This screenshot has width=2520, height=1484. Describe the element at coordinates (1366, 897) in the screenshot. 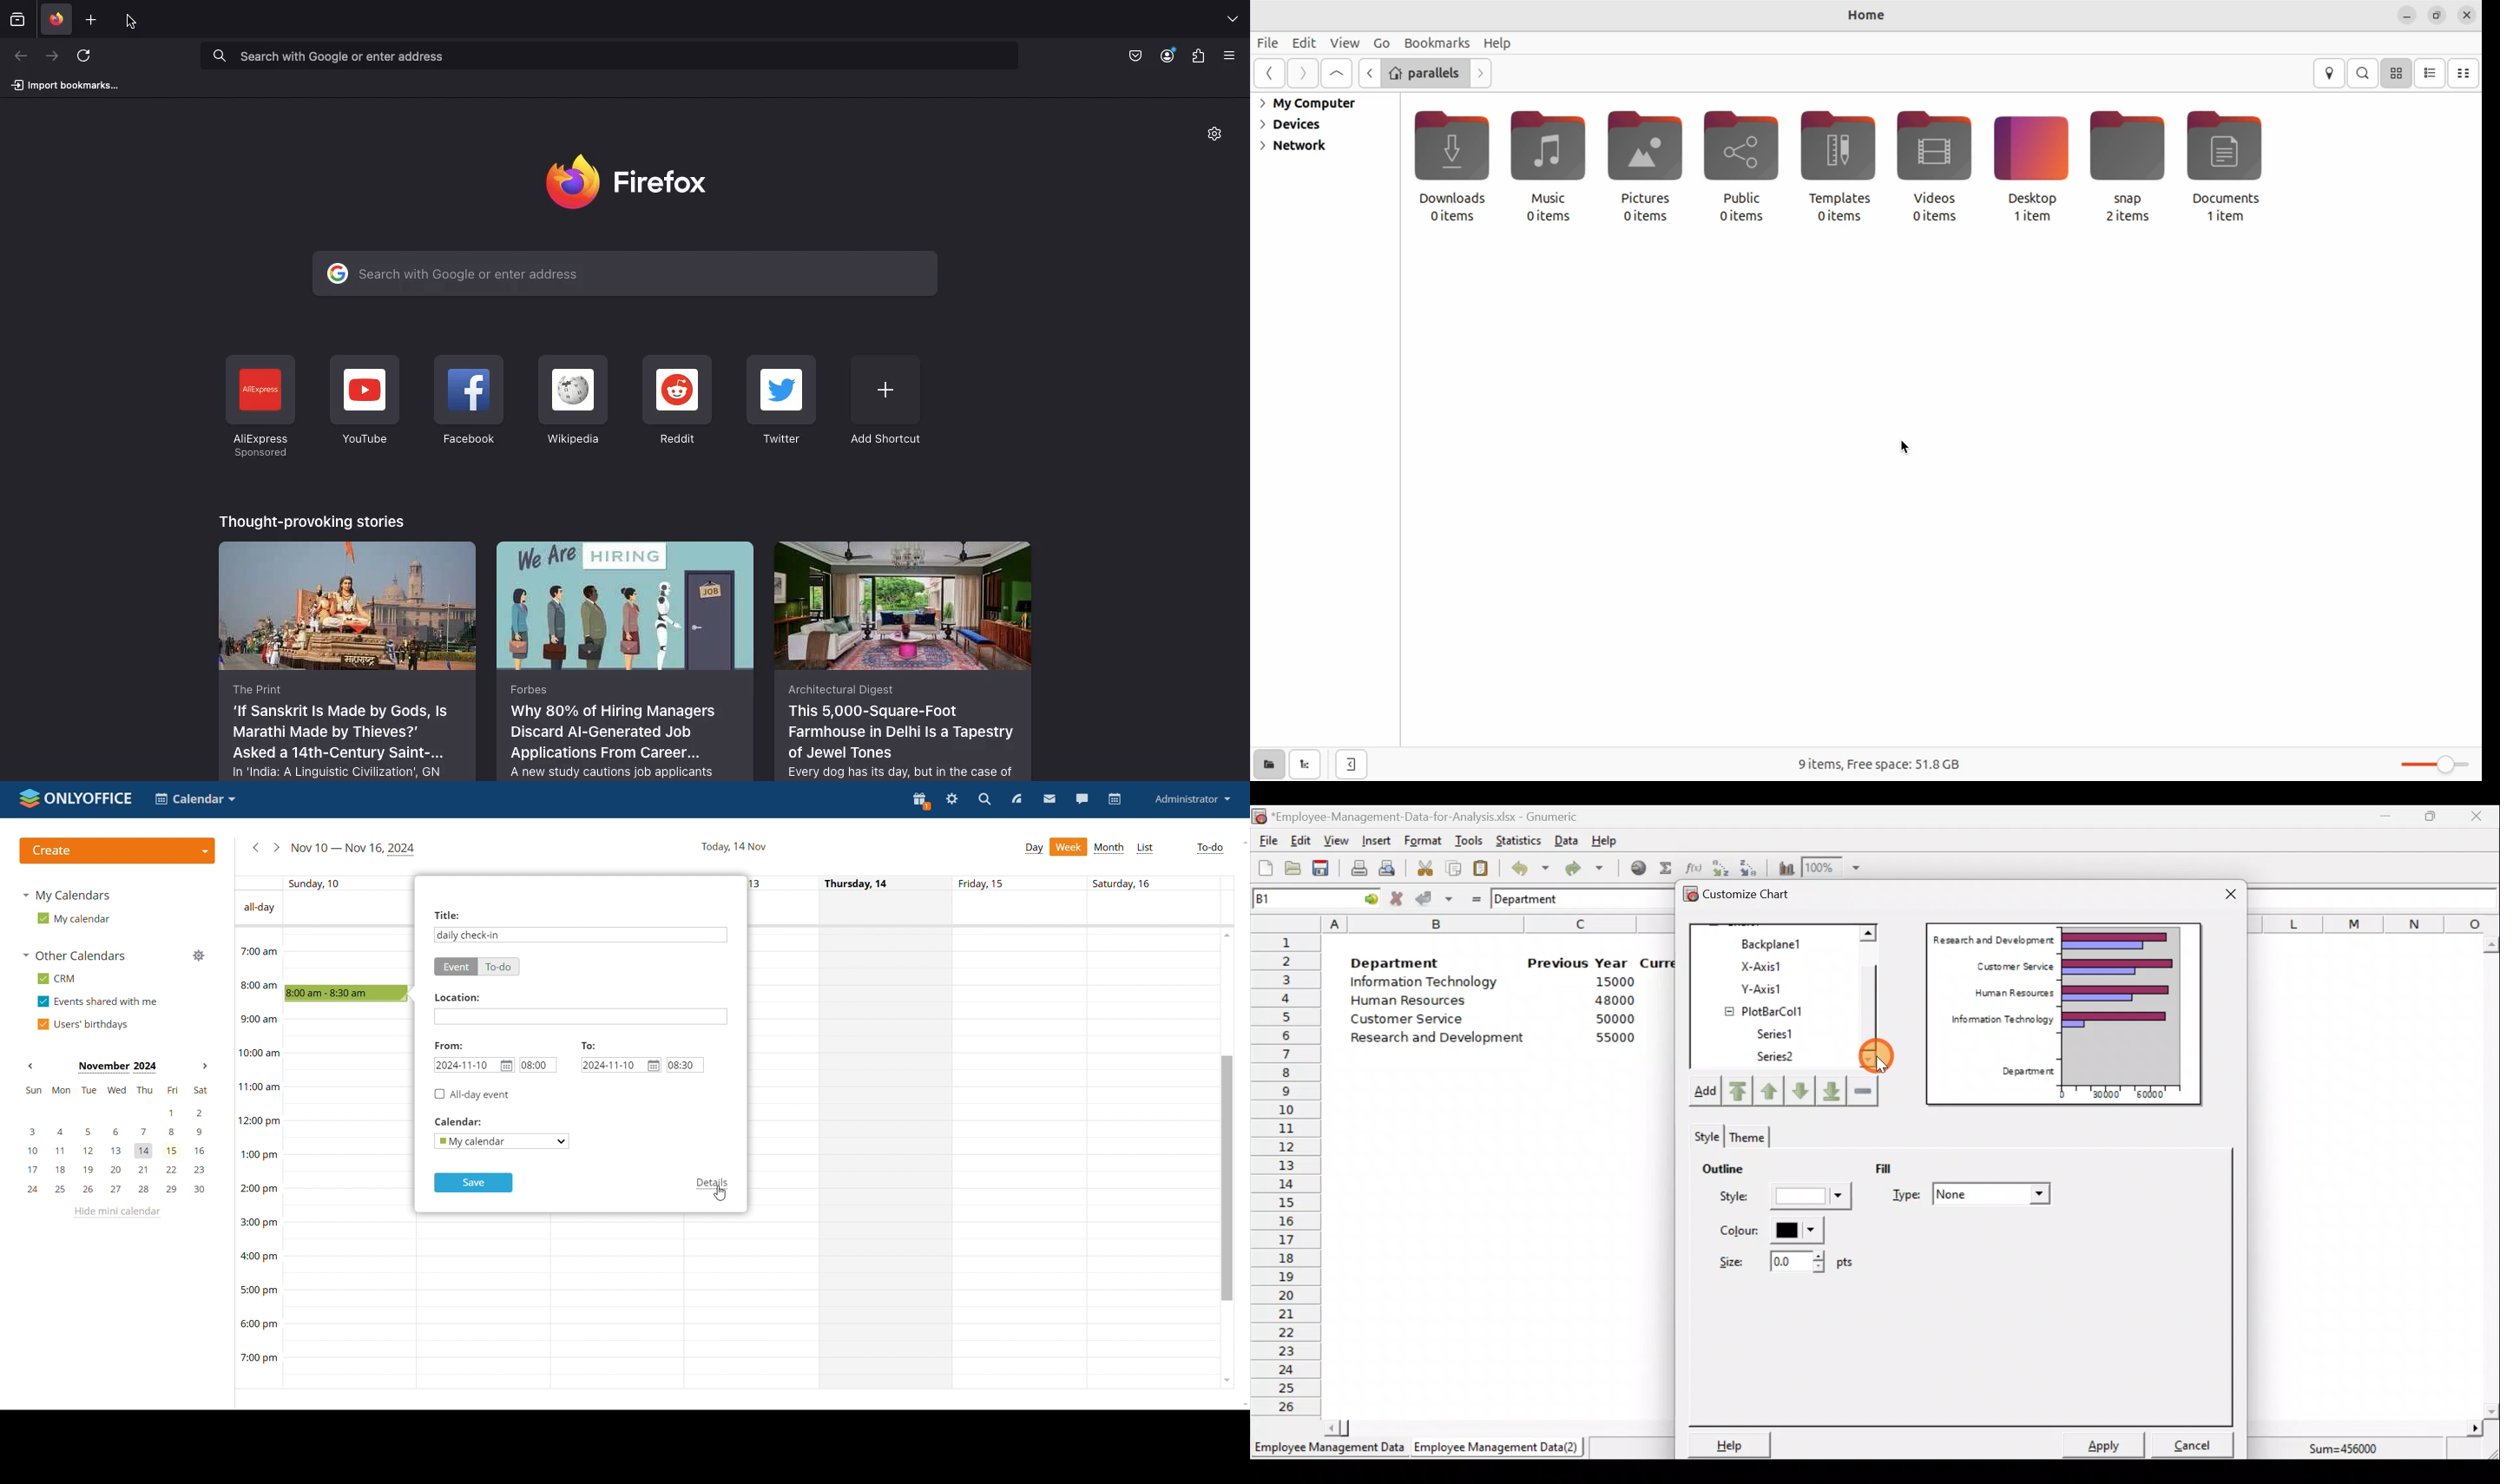

I see `go to` at that location.